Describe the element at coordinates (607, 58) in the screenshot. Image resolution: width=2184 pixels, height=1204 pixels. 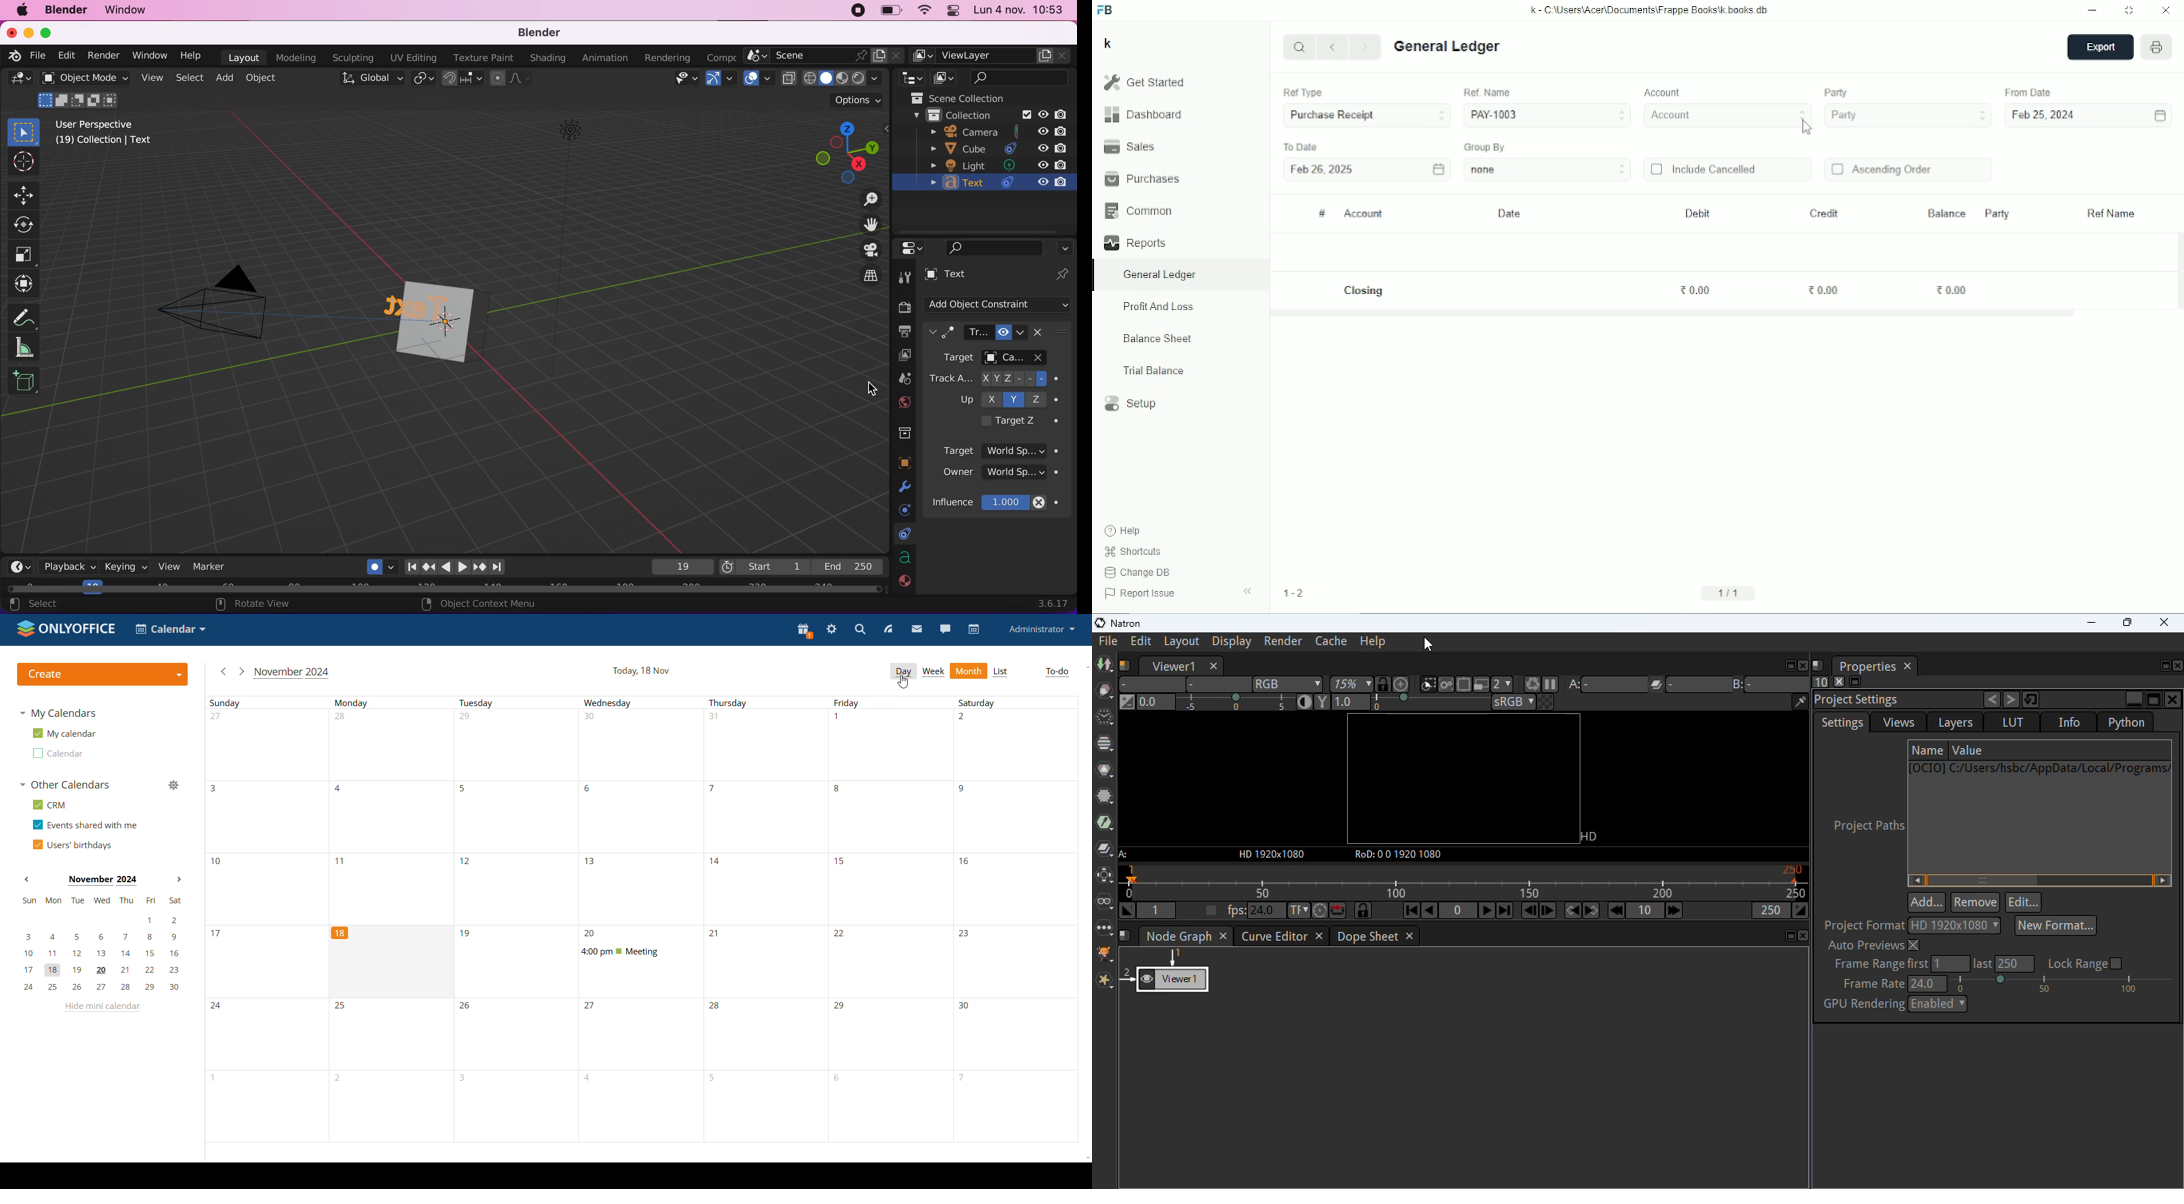
I see `animation` at that location.